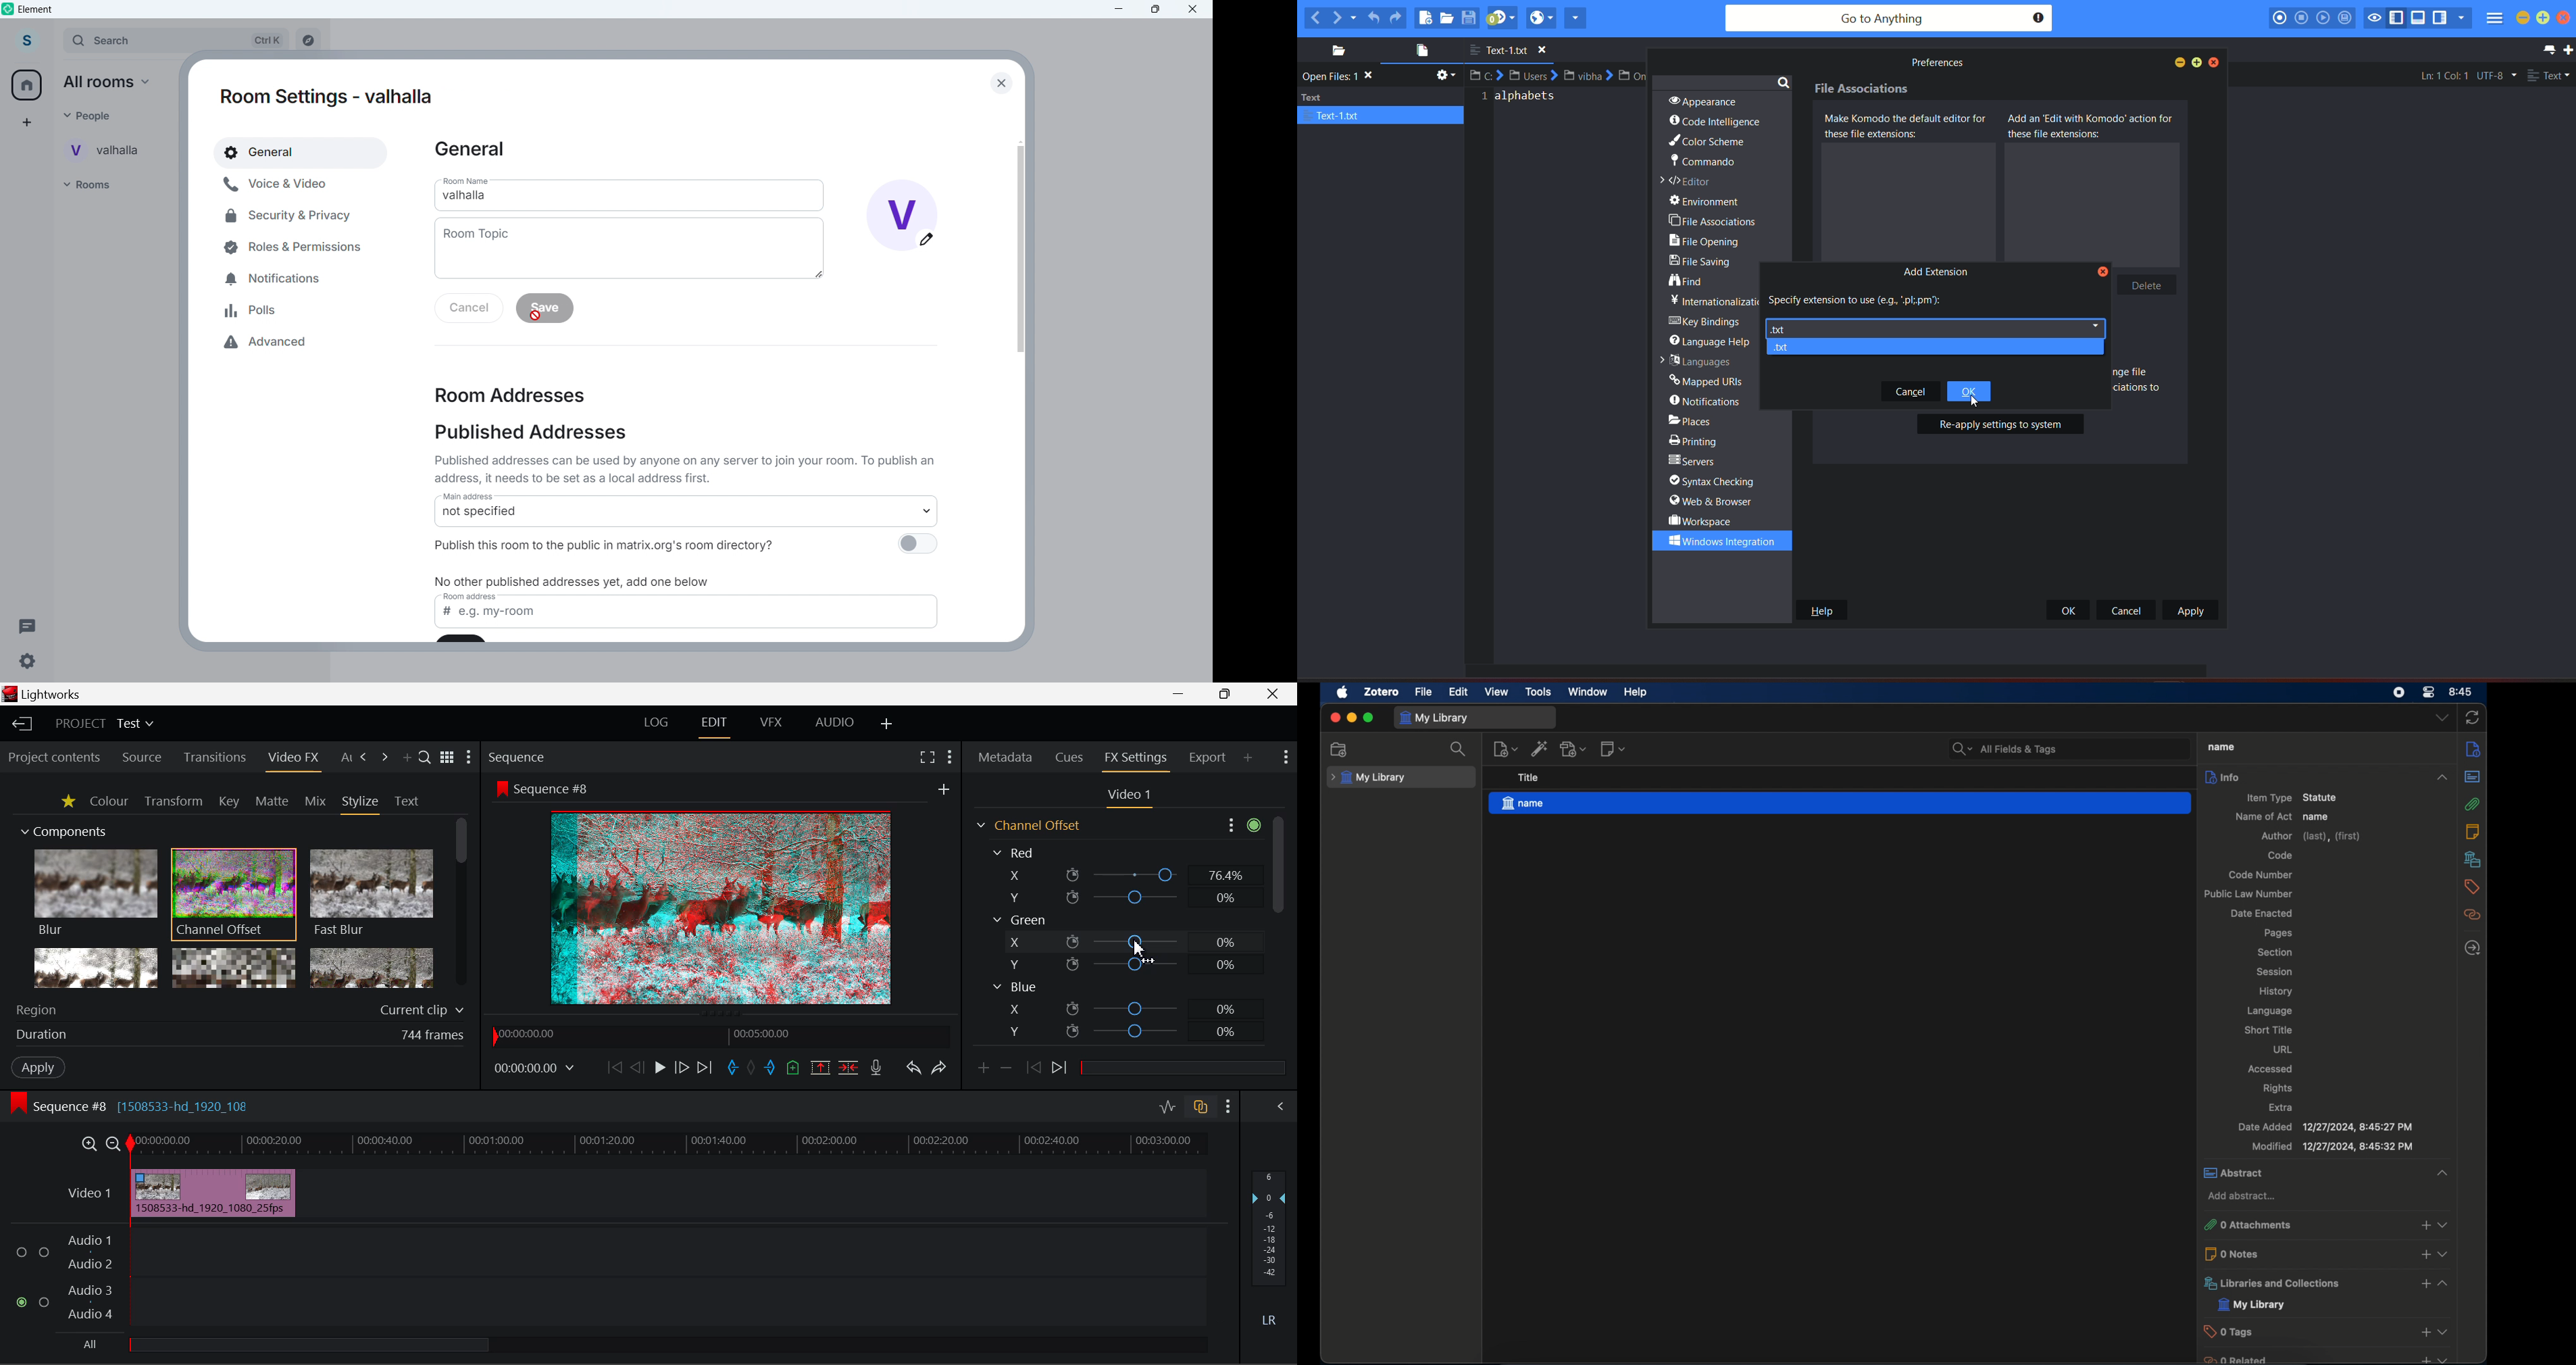  I want to click on new item, so click(1506, 750).